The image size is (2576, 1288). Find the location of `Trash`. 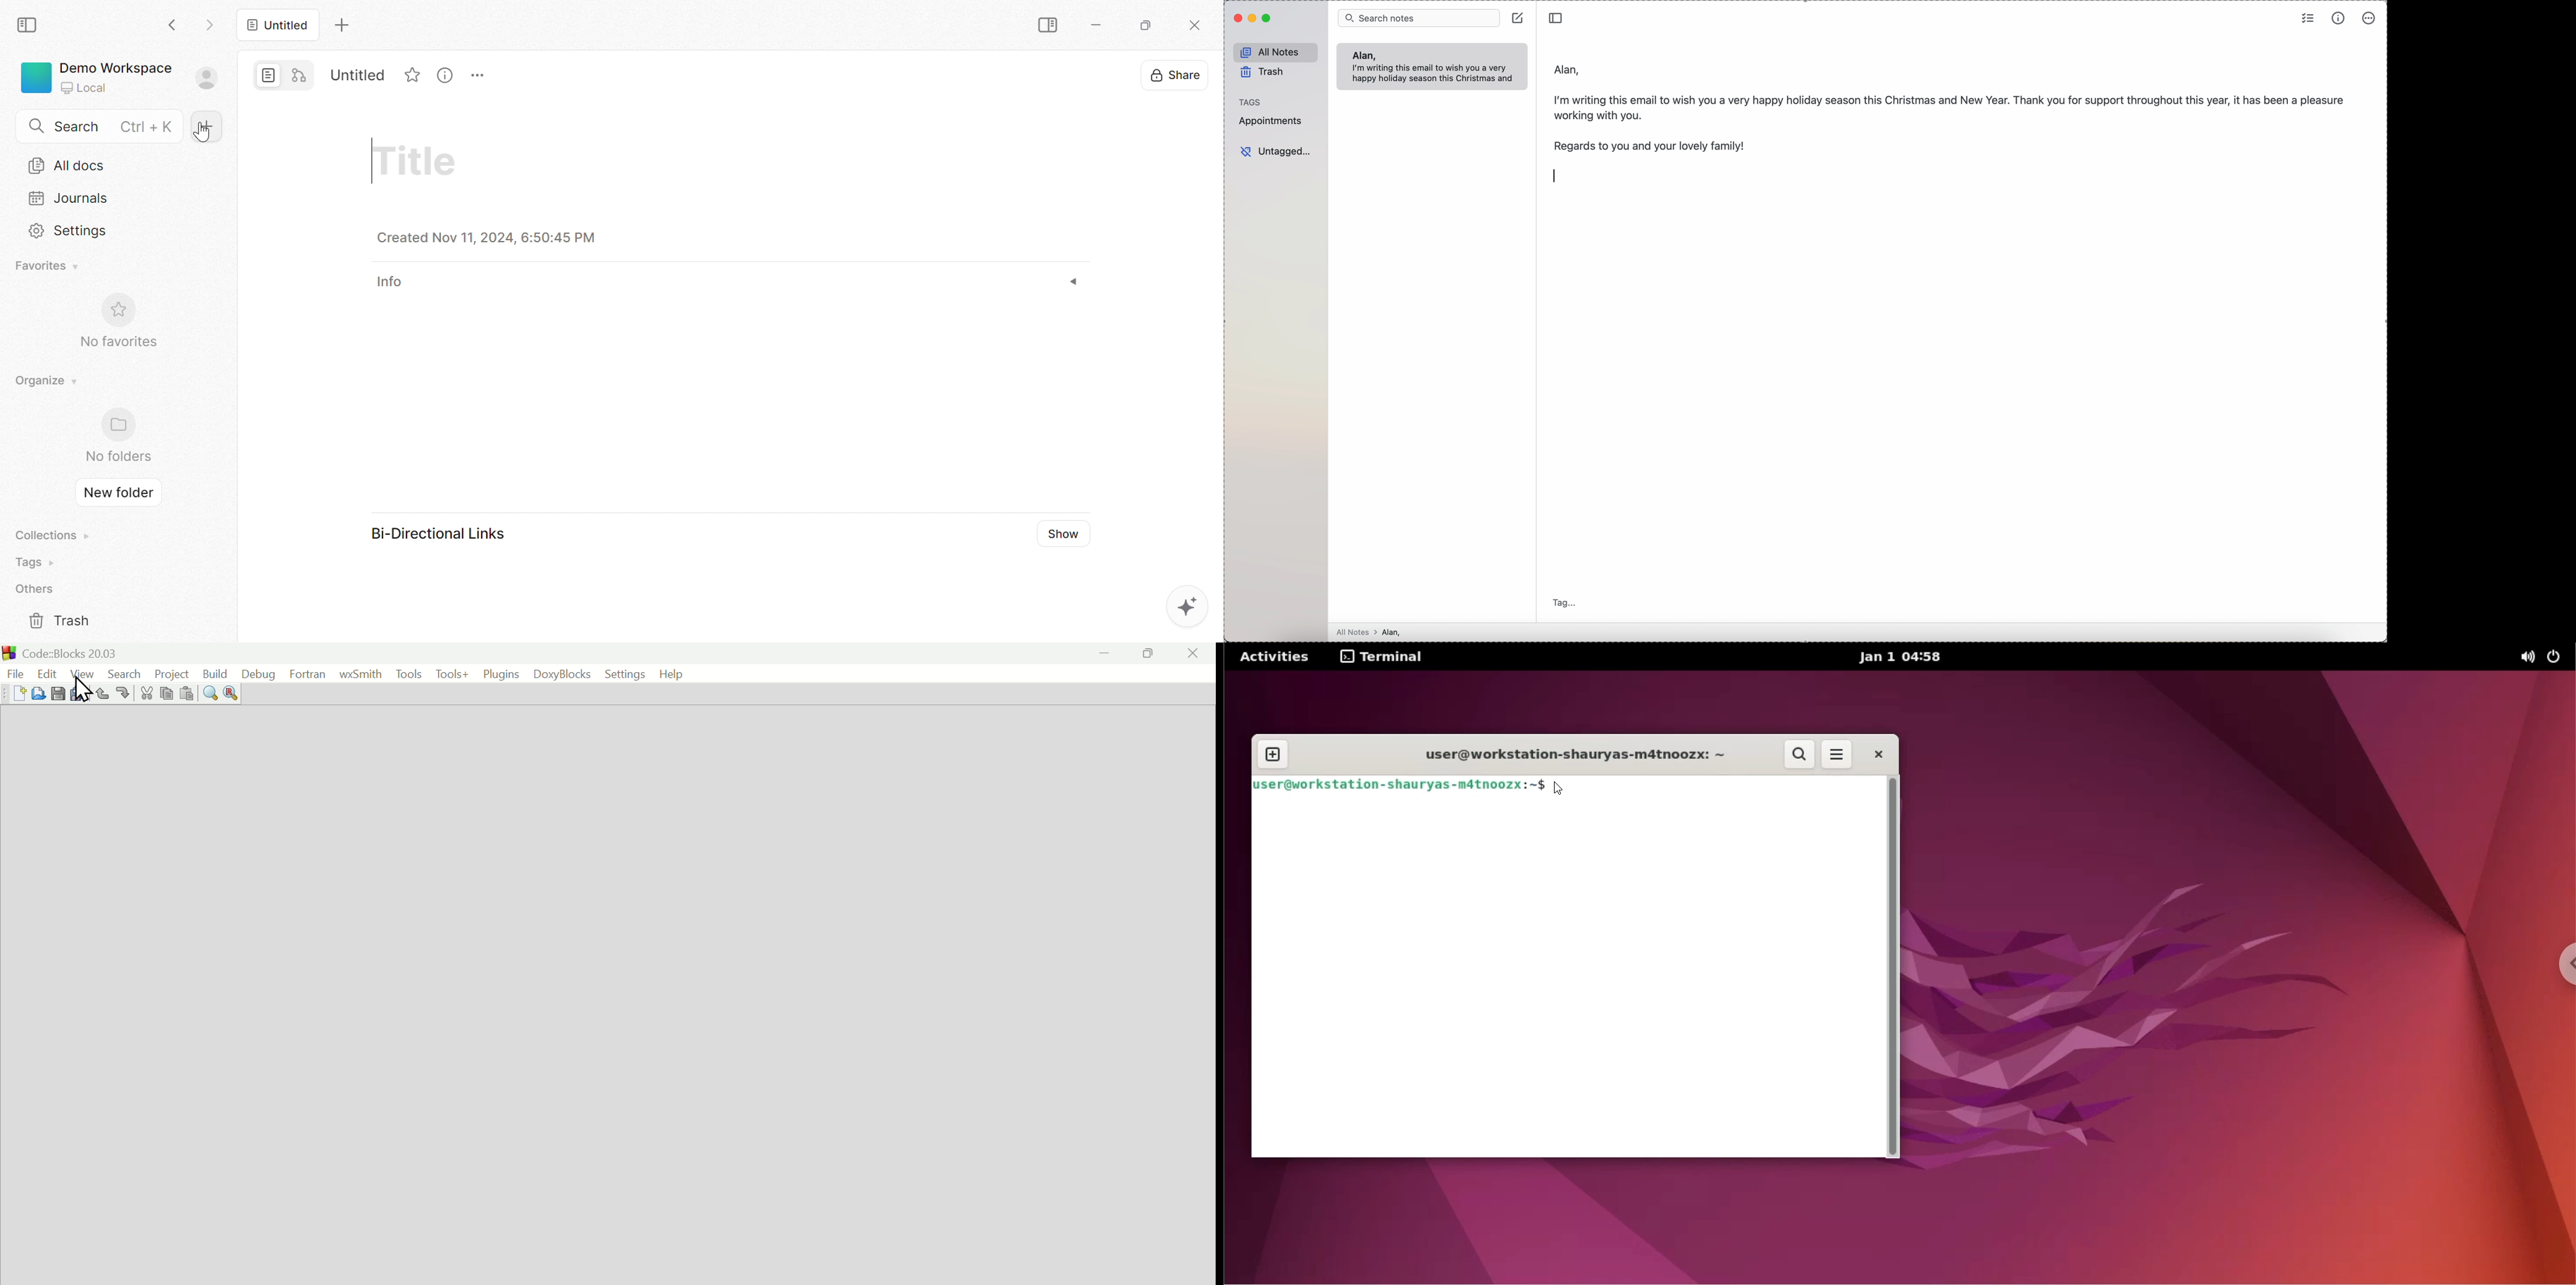

Trash is located at coordinates (59, 620).